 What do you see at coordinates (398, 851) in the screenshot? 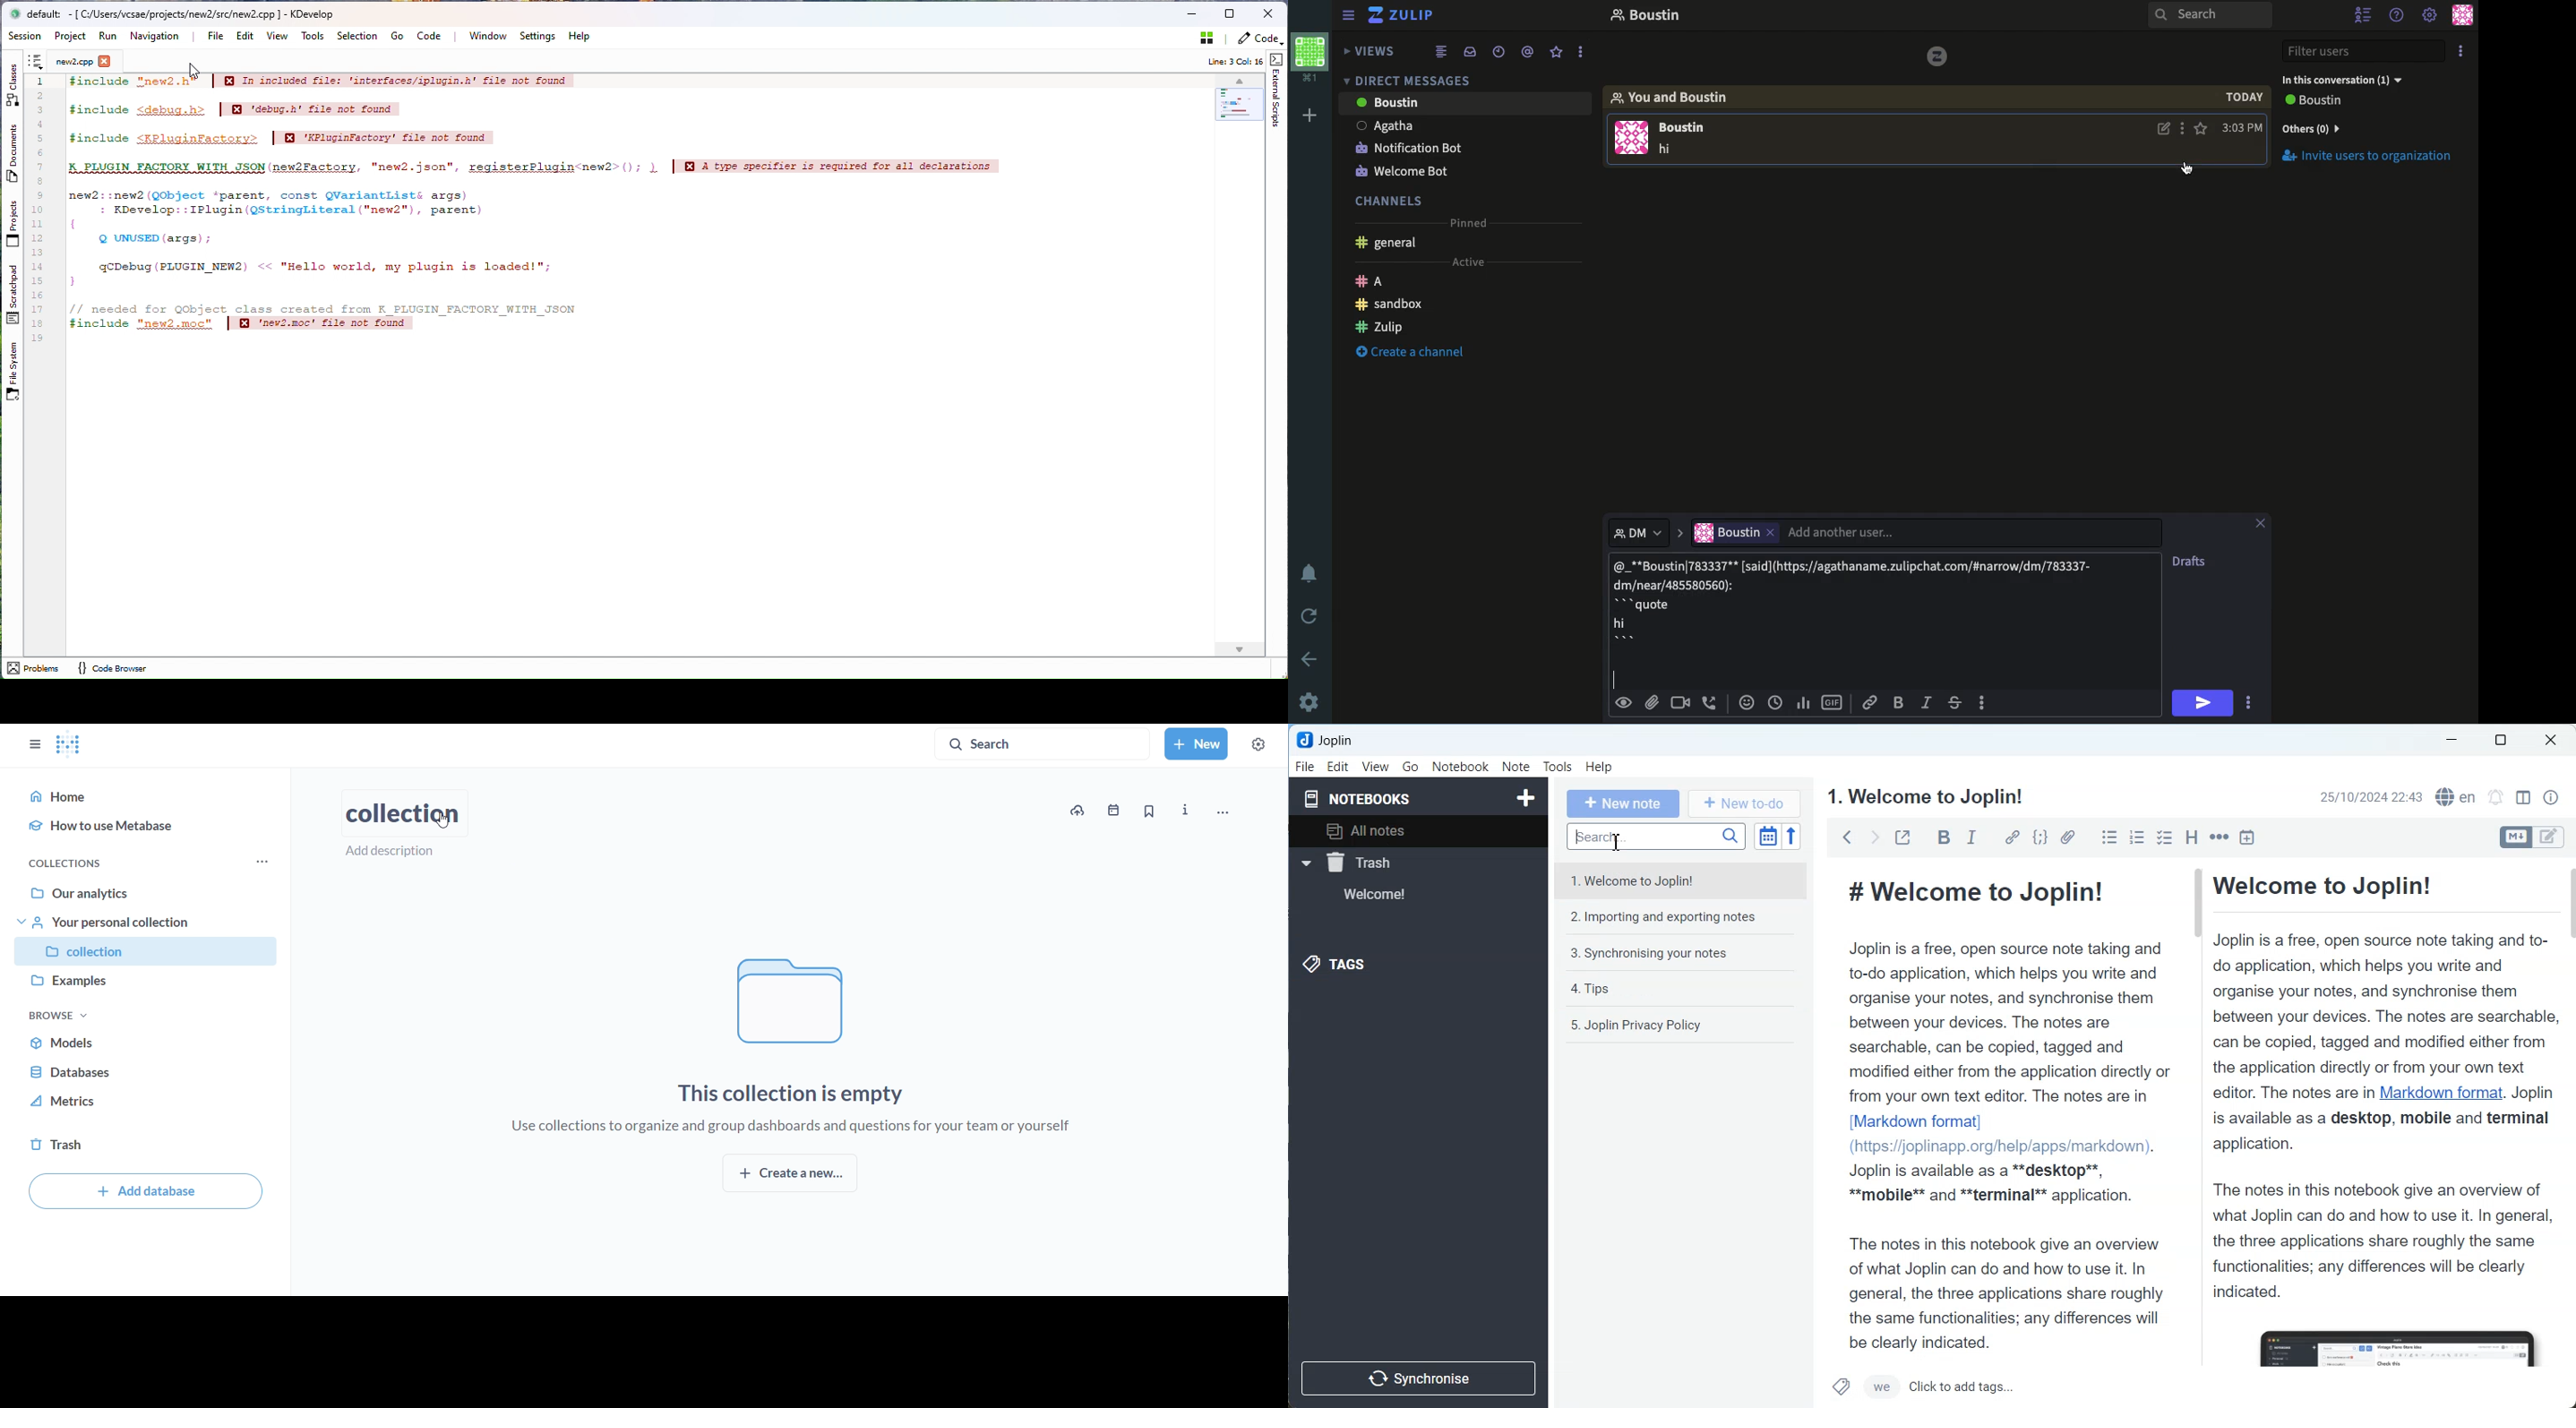
I see `add description` at bounding box center [398, 851].